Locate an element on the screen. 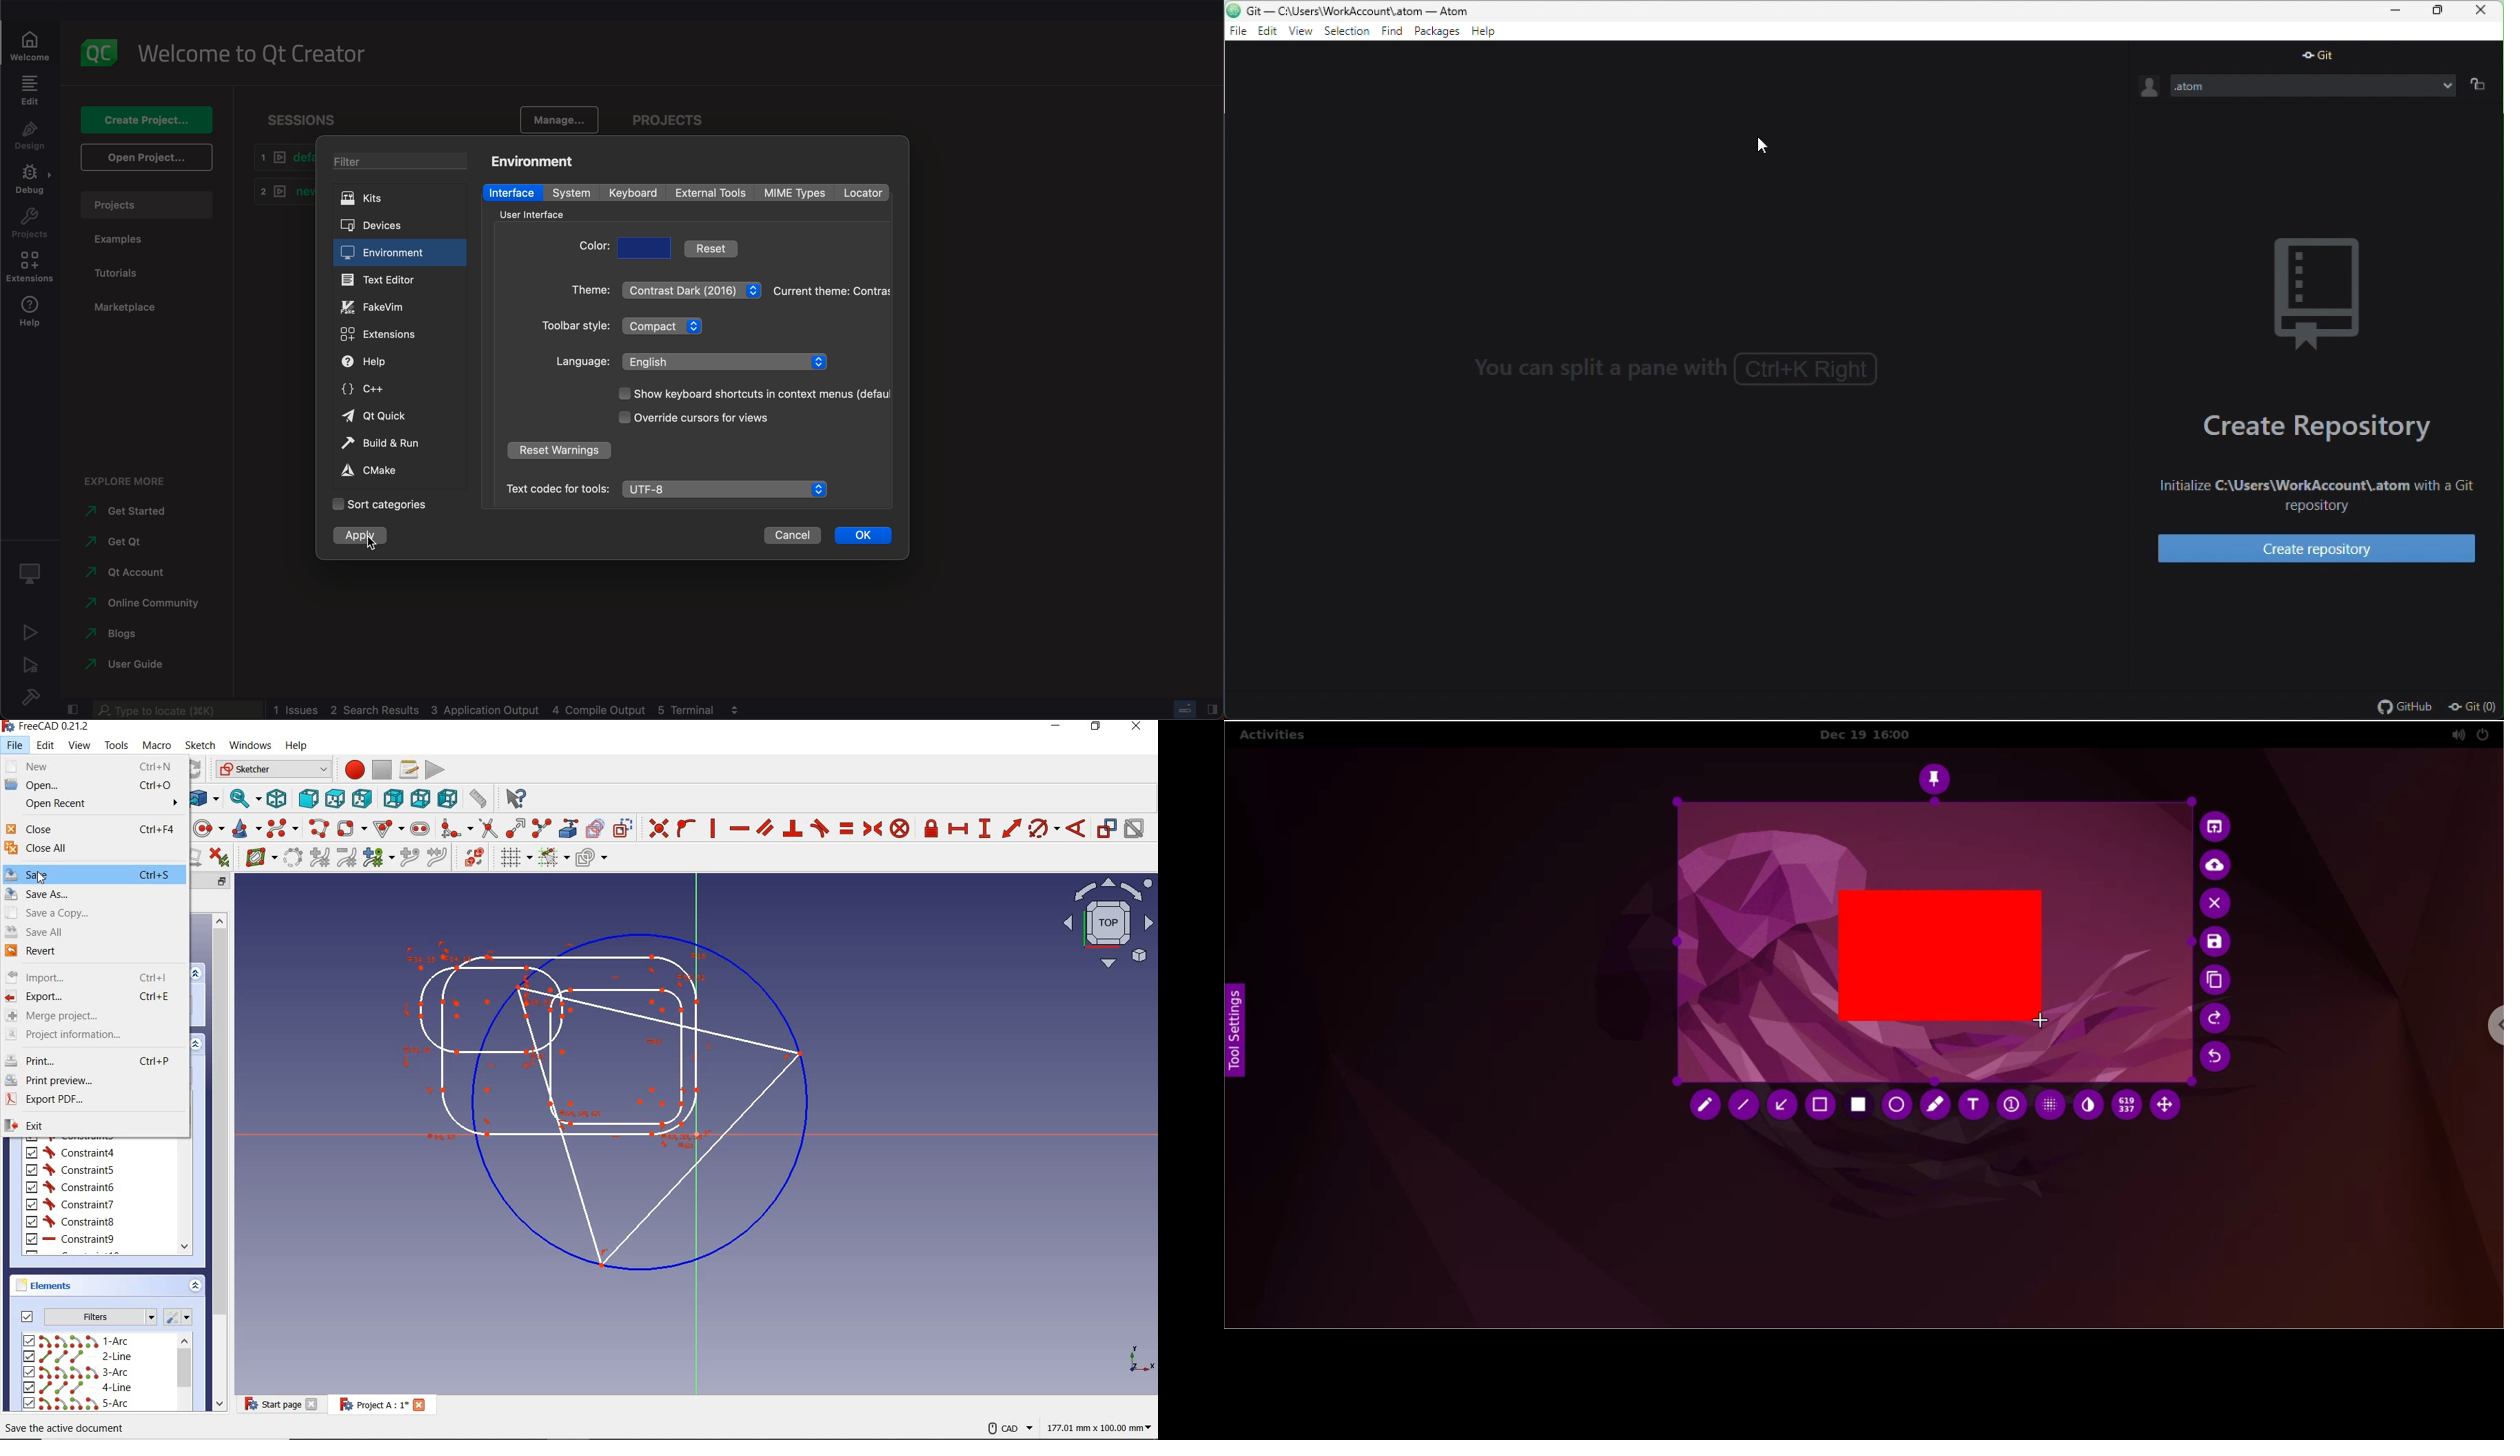 This screenshot has width=2520, height=1456. show/hide b-spline information layer is located at coordinates (258, 857).